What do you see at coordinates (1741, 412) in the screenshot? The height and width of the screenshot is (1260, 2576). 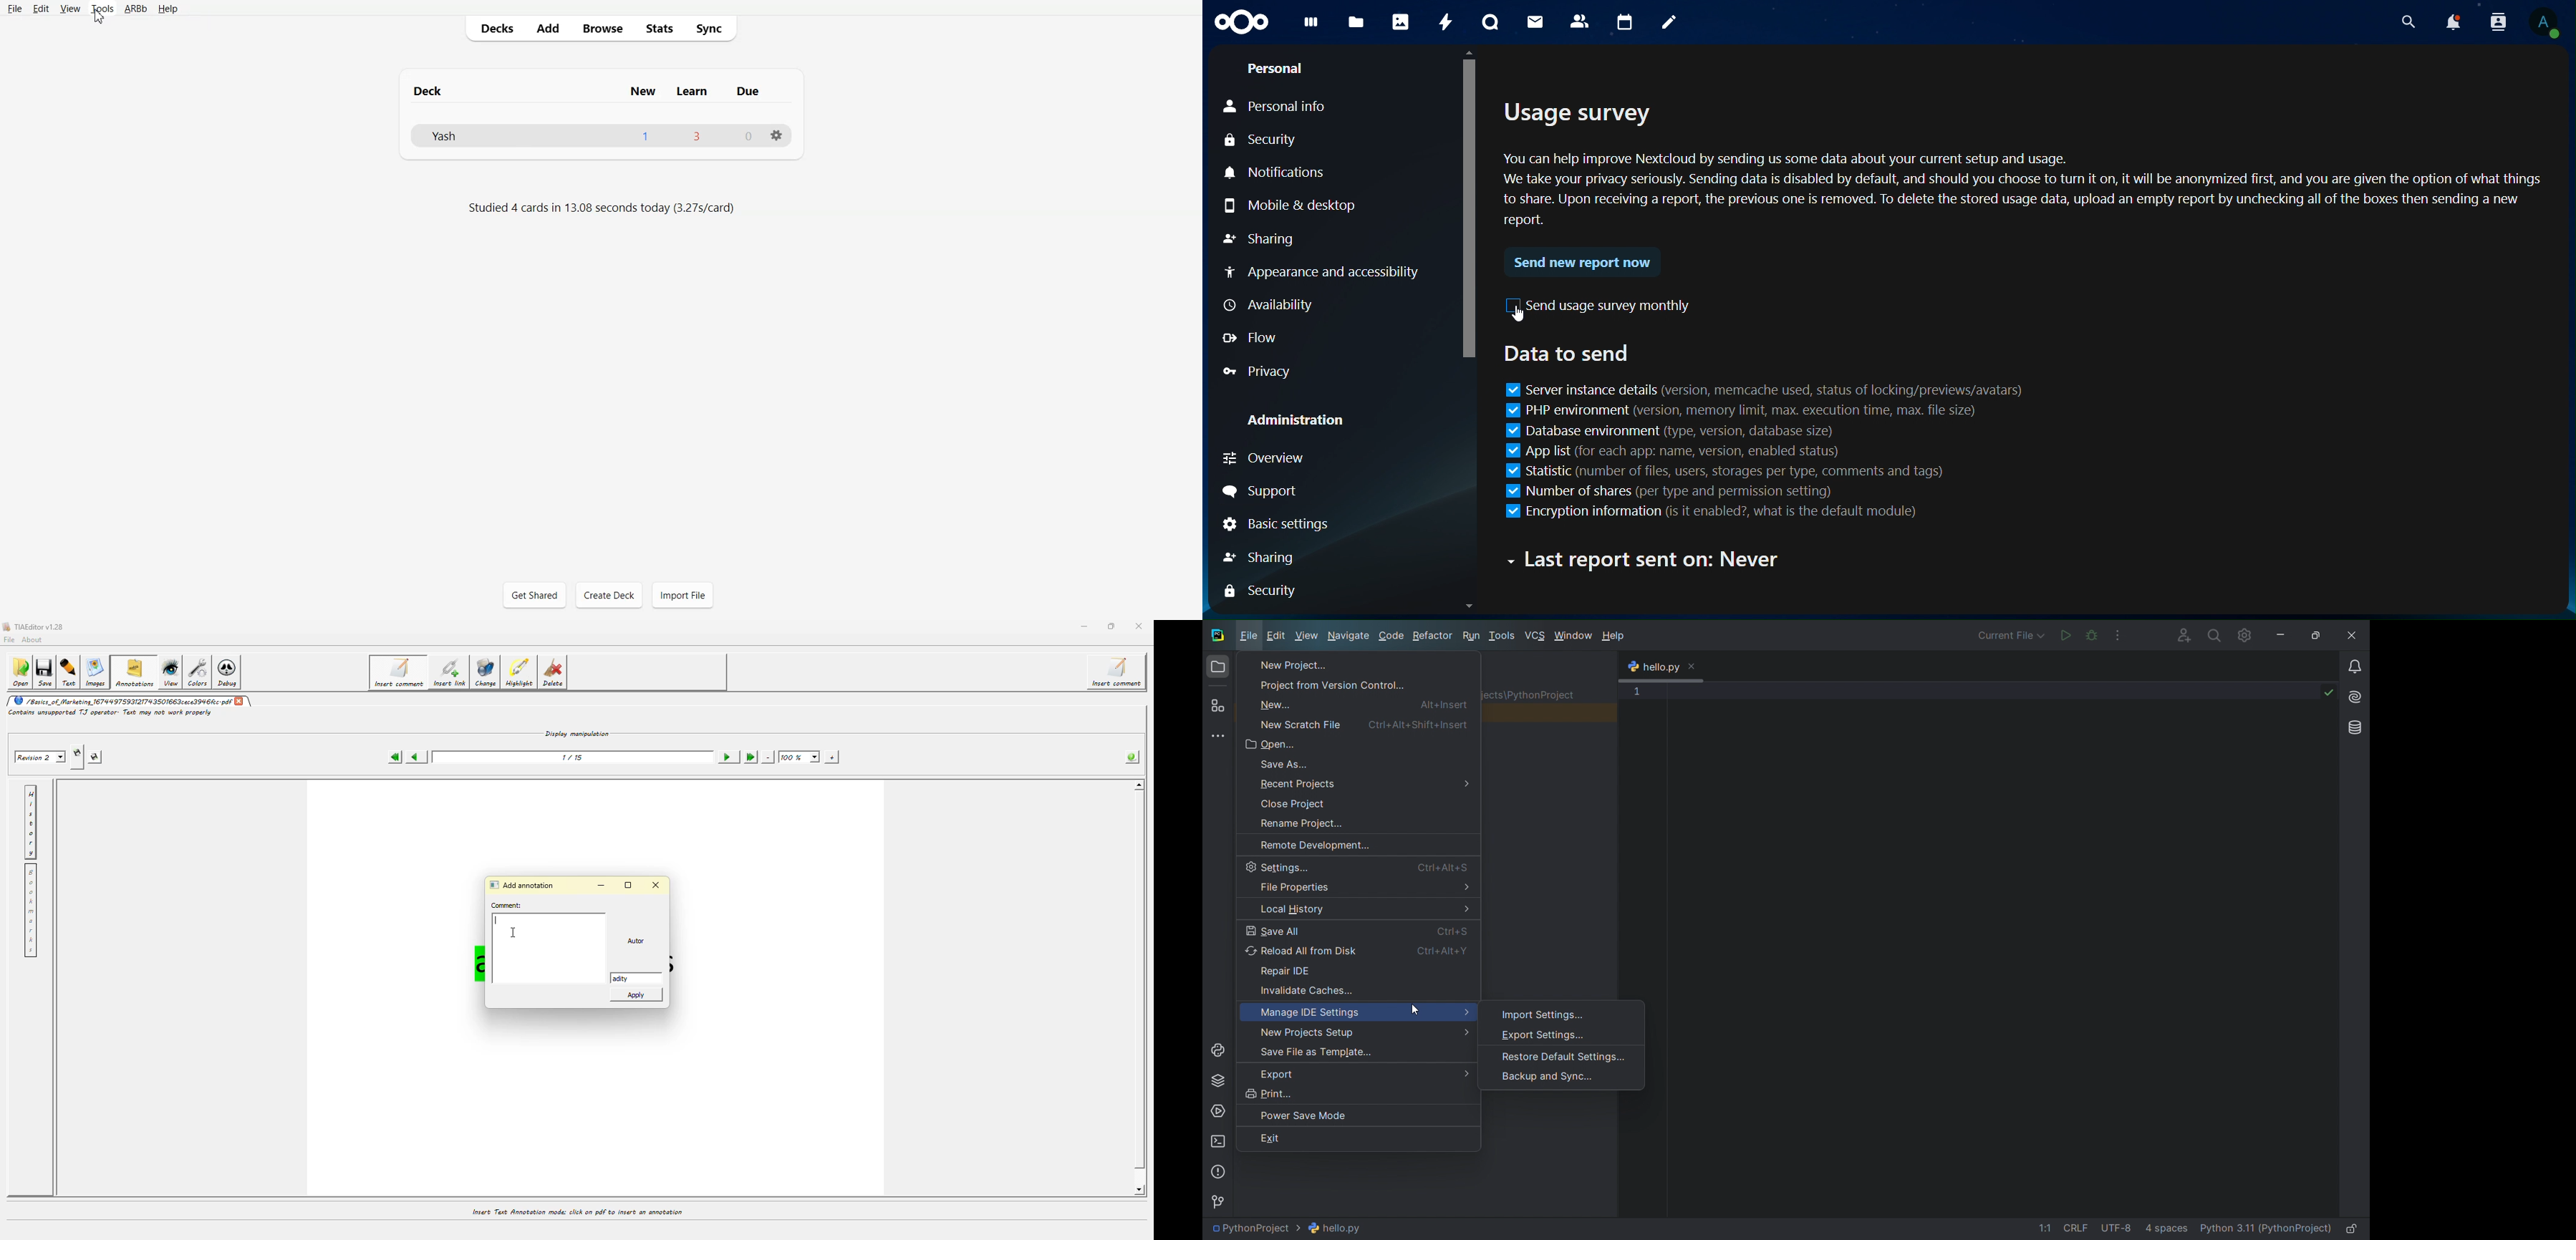 I see `PHP environment` at bounding box center [1741, 412].